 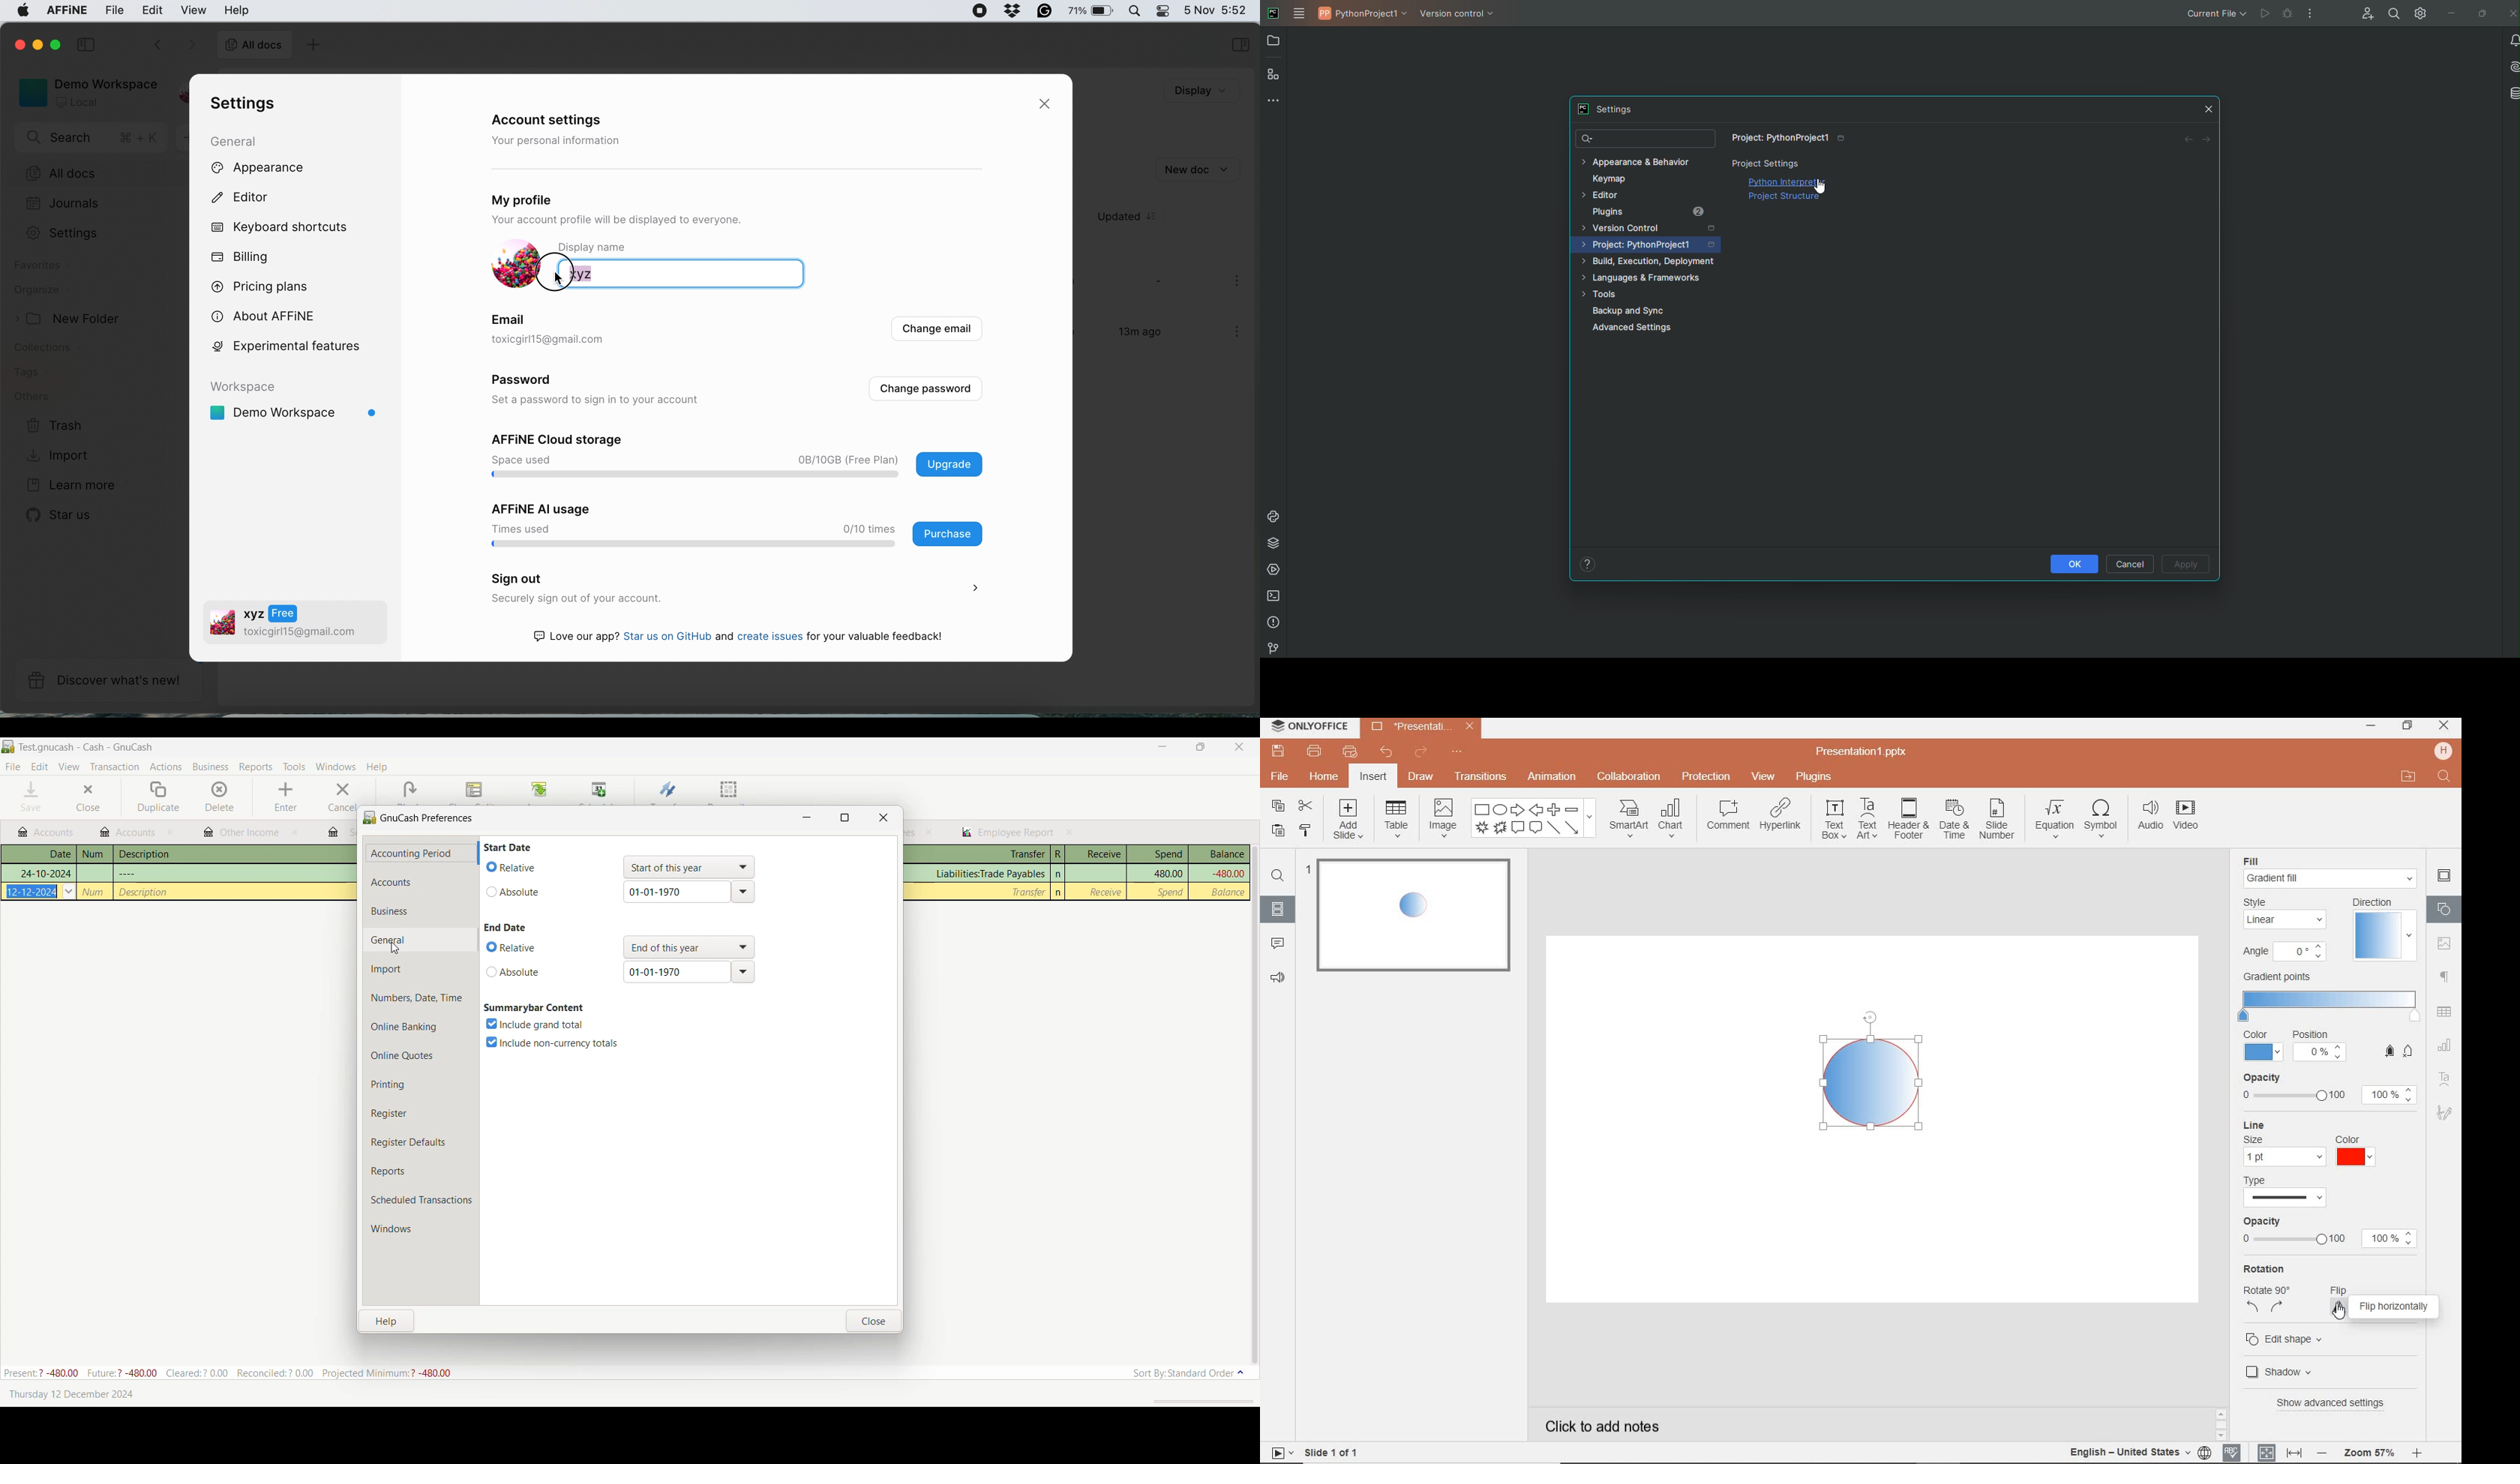 What do you see at coordinates (1326, 777) in the screenshot?
I see `home` at bounding box center [1326, 777].